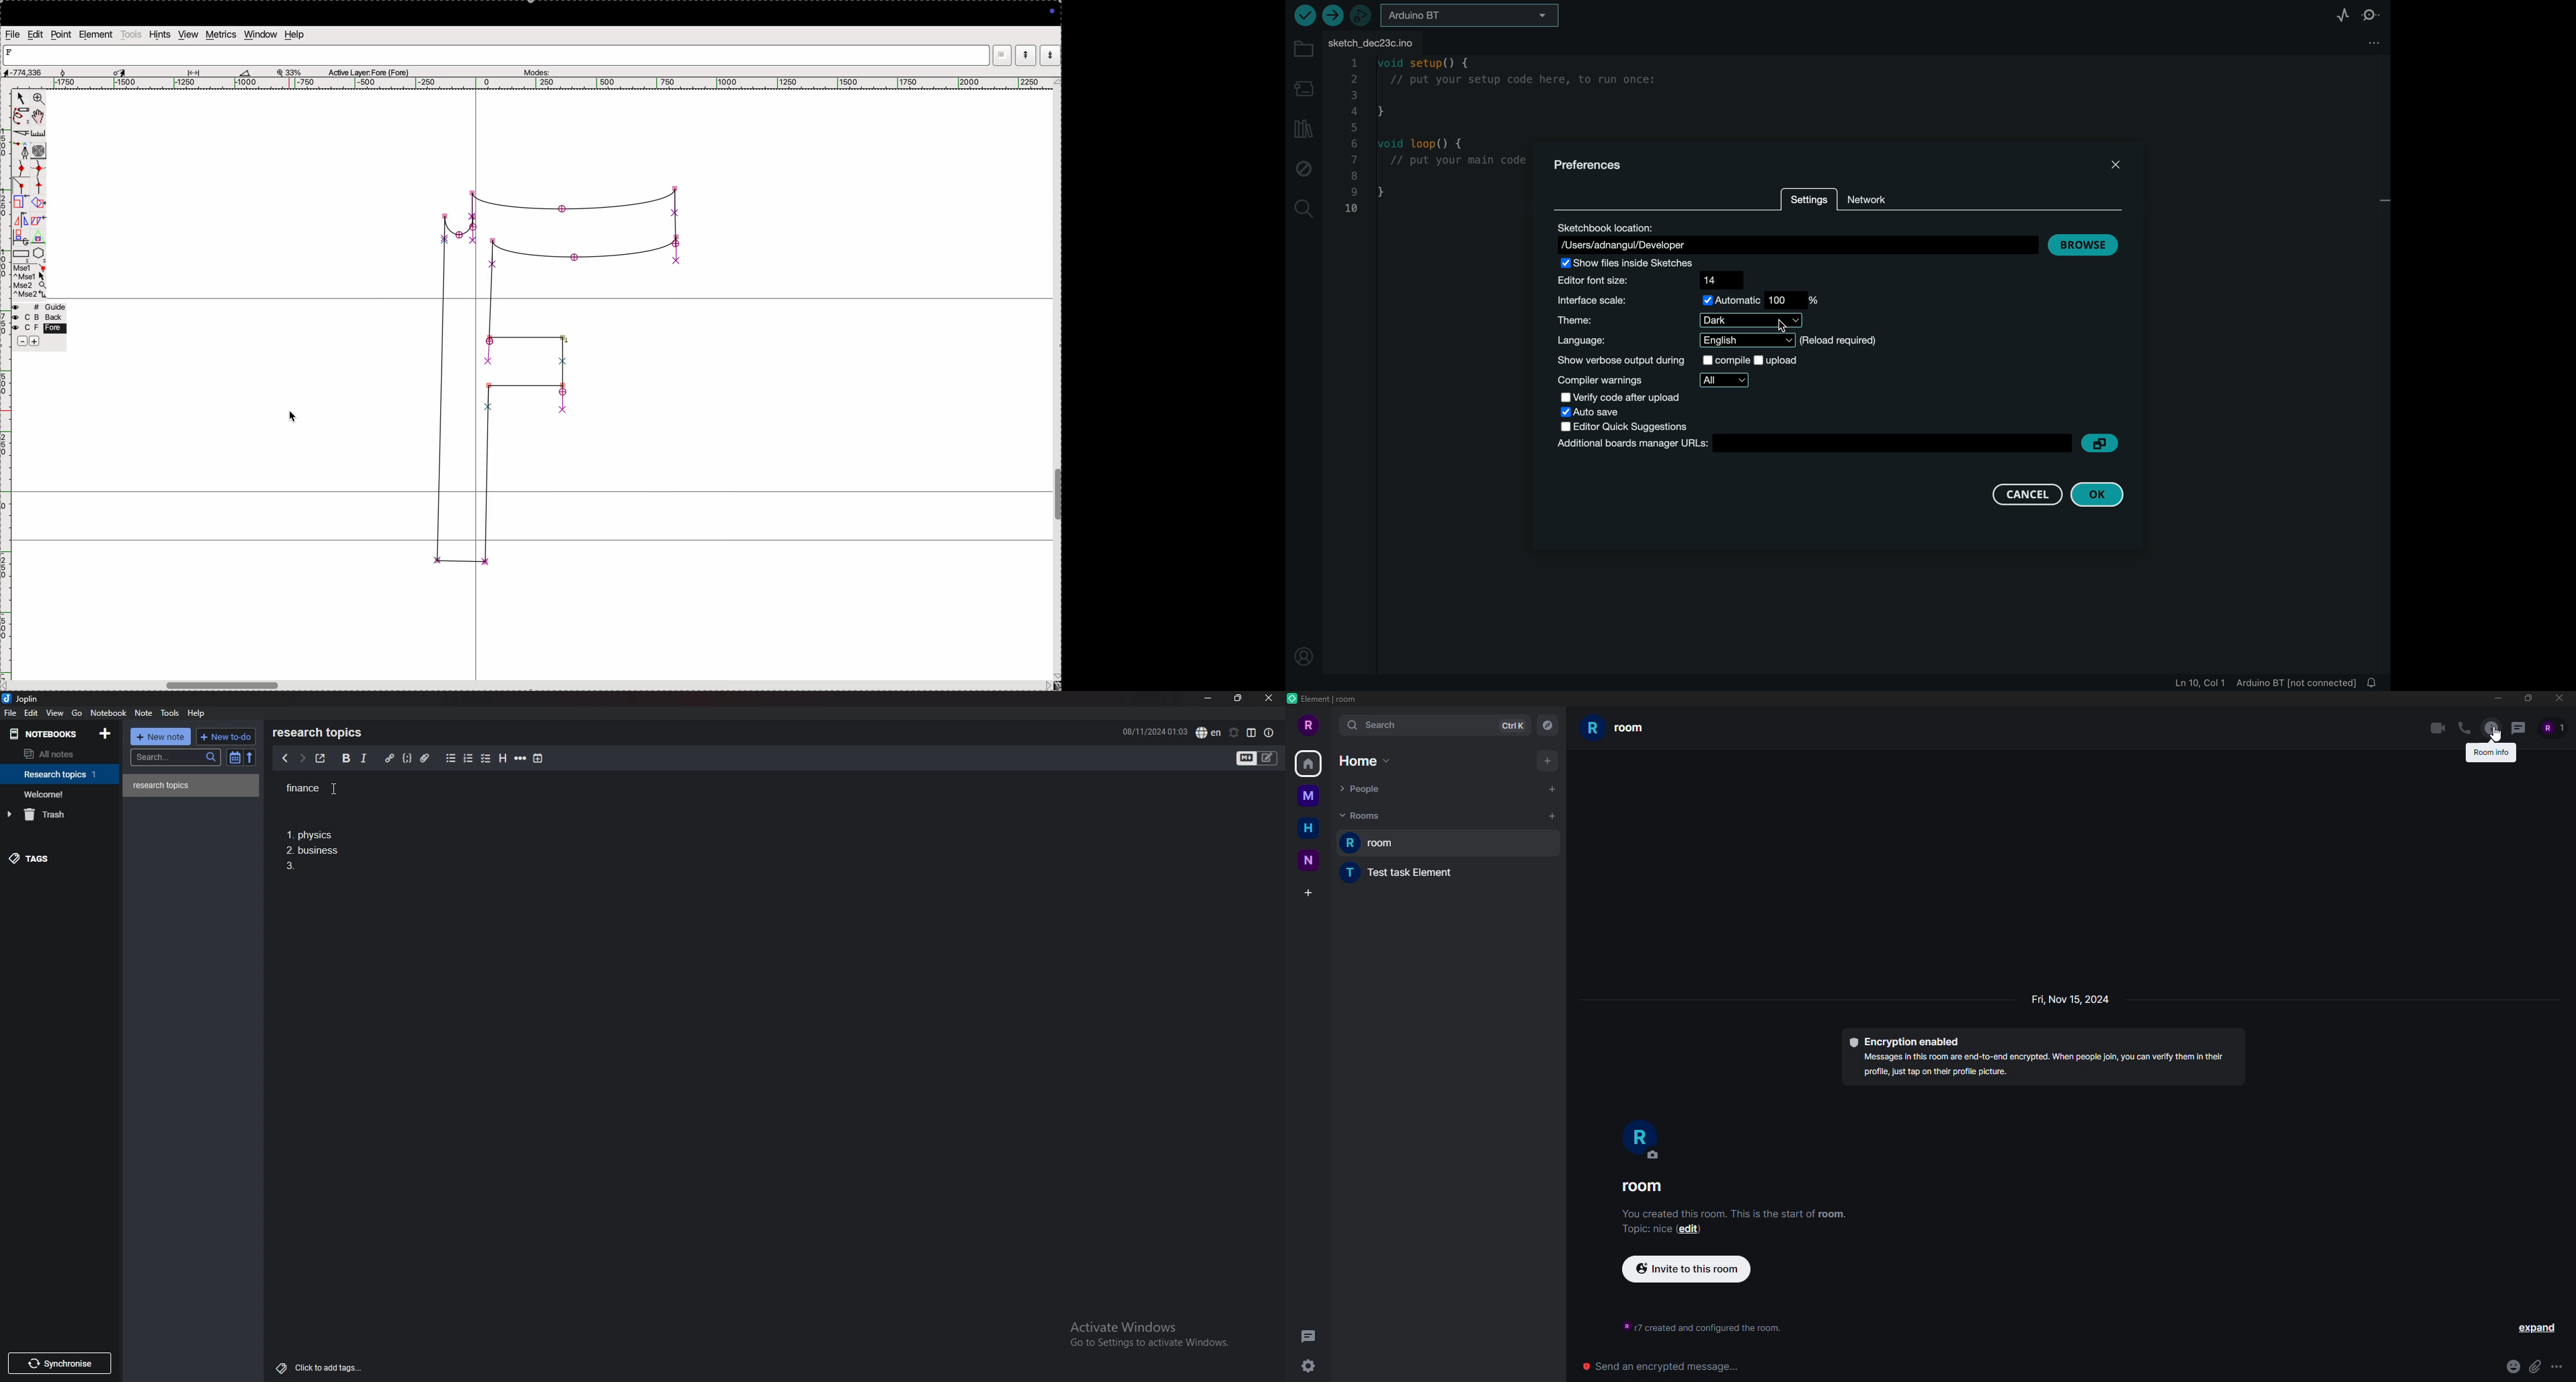  What do you see at coordinates (319, 759) in the screenshot?
I see `toggle external editor` at bounding box center [319, 759].